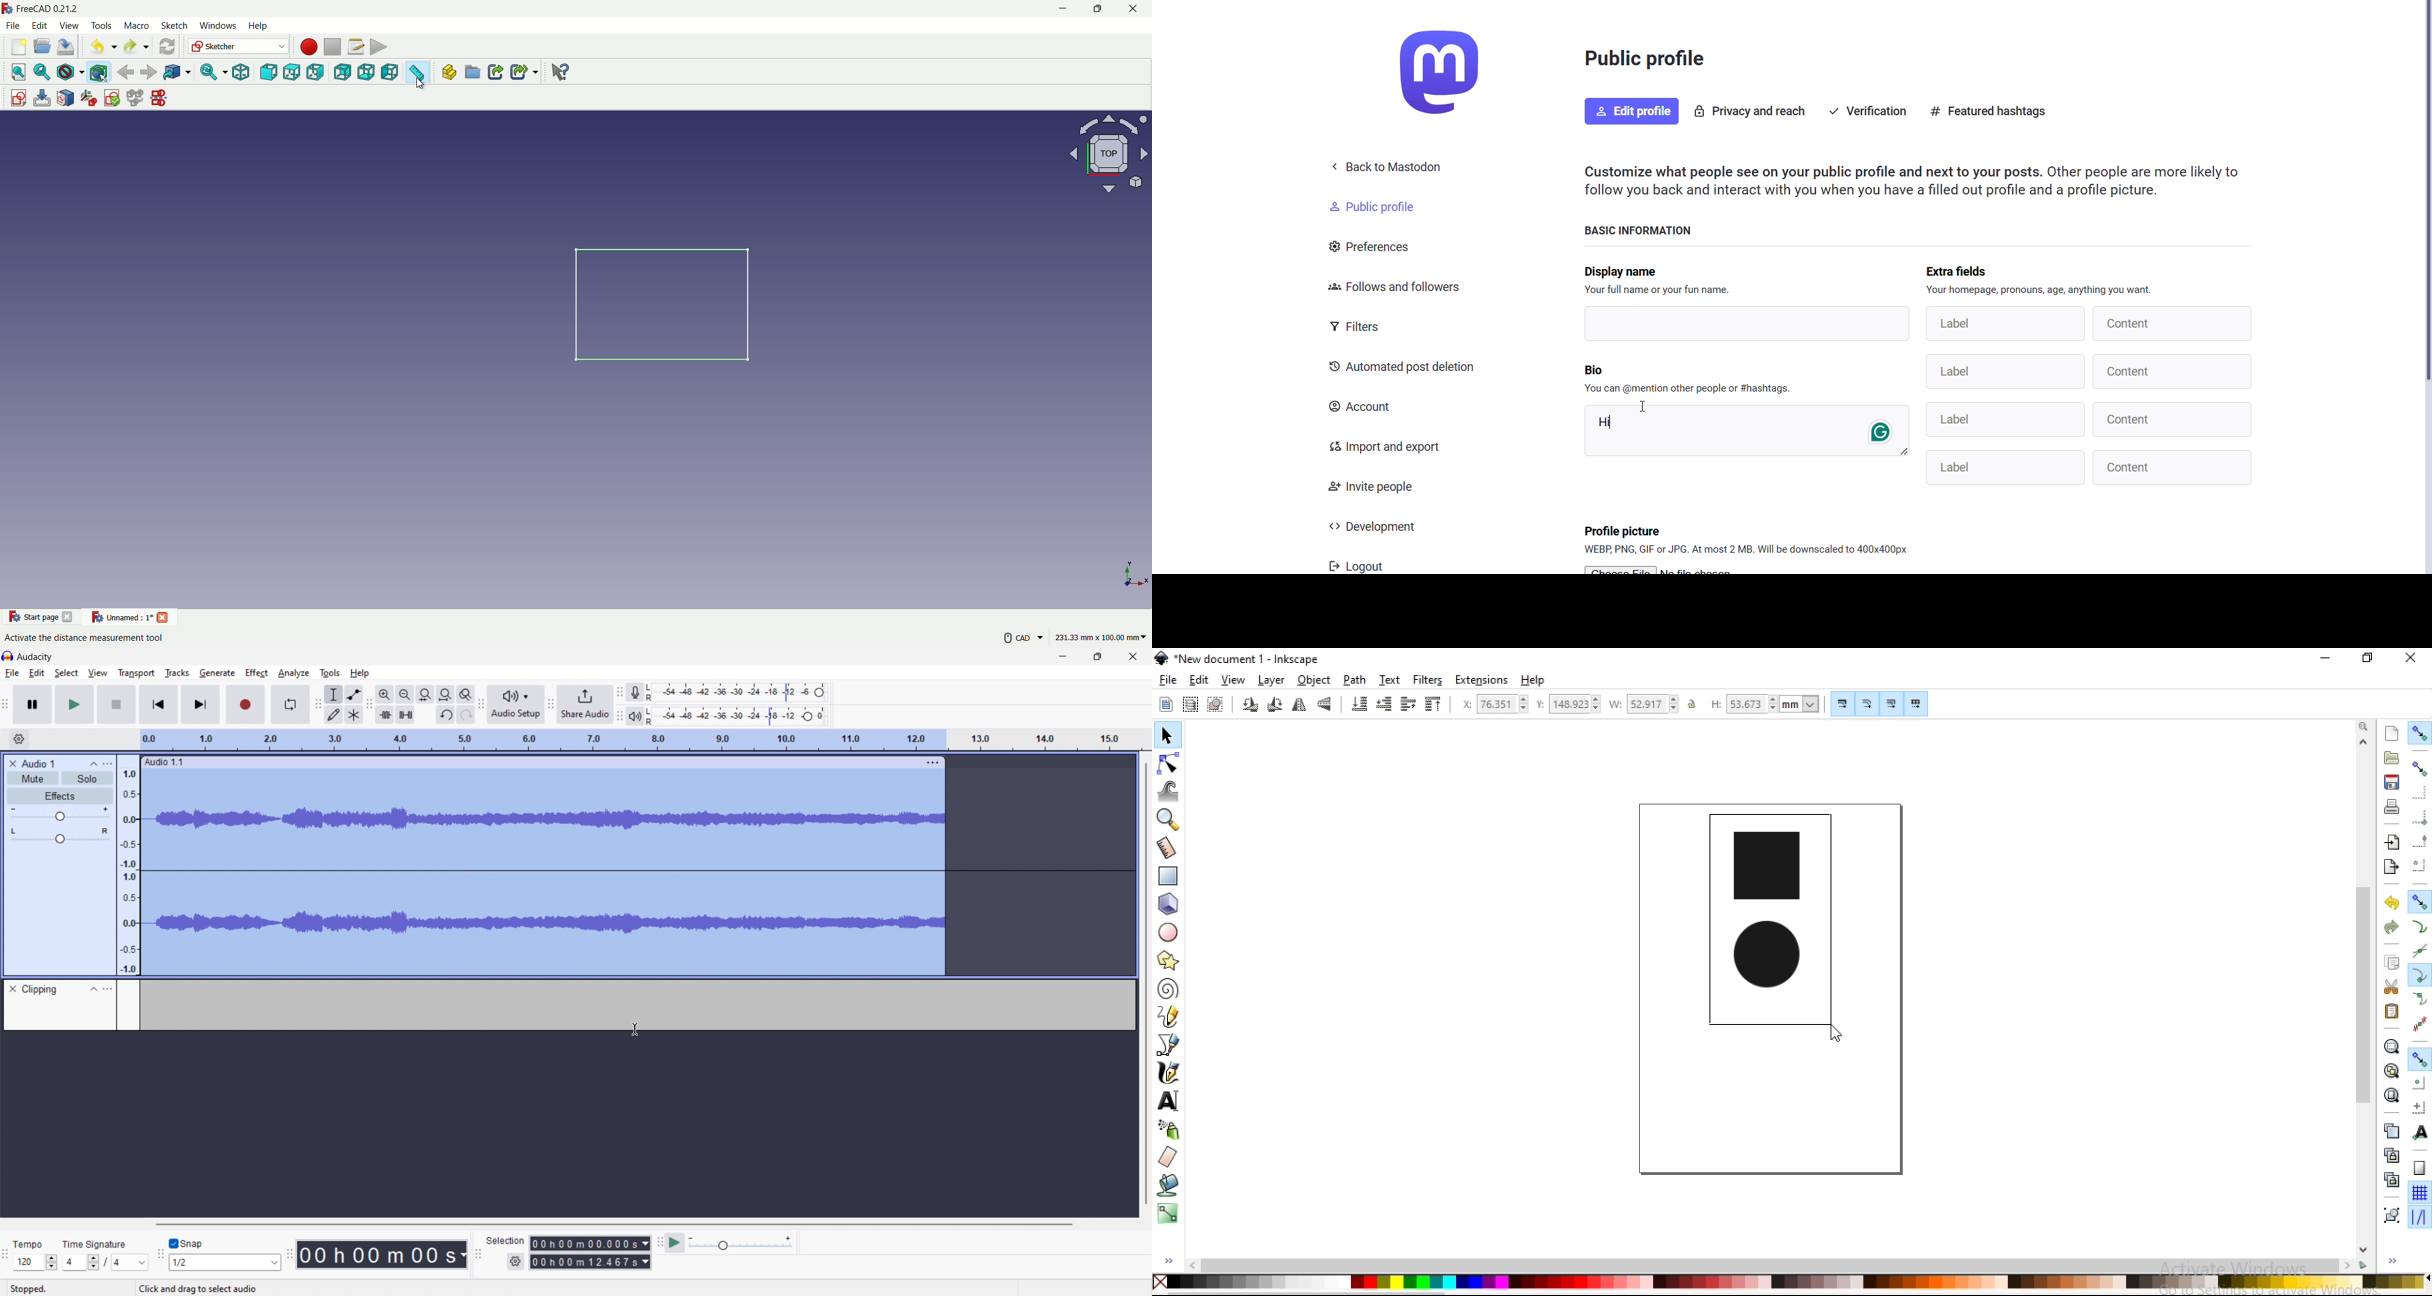  I want to click on path, so click(1355, 679).